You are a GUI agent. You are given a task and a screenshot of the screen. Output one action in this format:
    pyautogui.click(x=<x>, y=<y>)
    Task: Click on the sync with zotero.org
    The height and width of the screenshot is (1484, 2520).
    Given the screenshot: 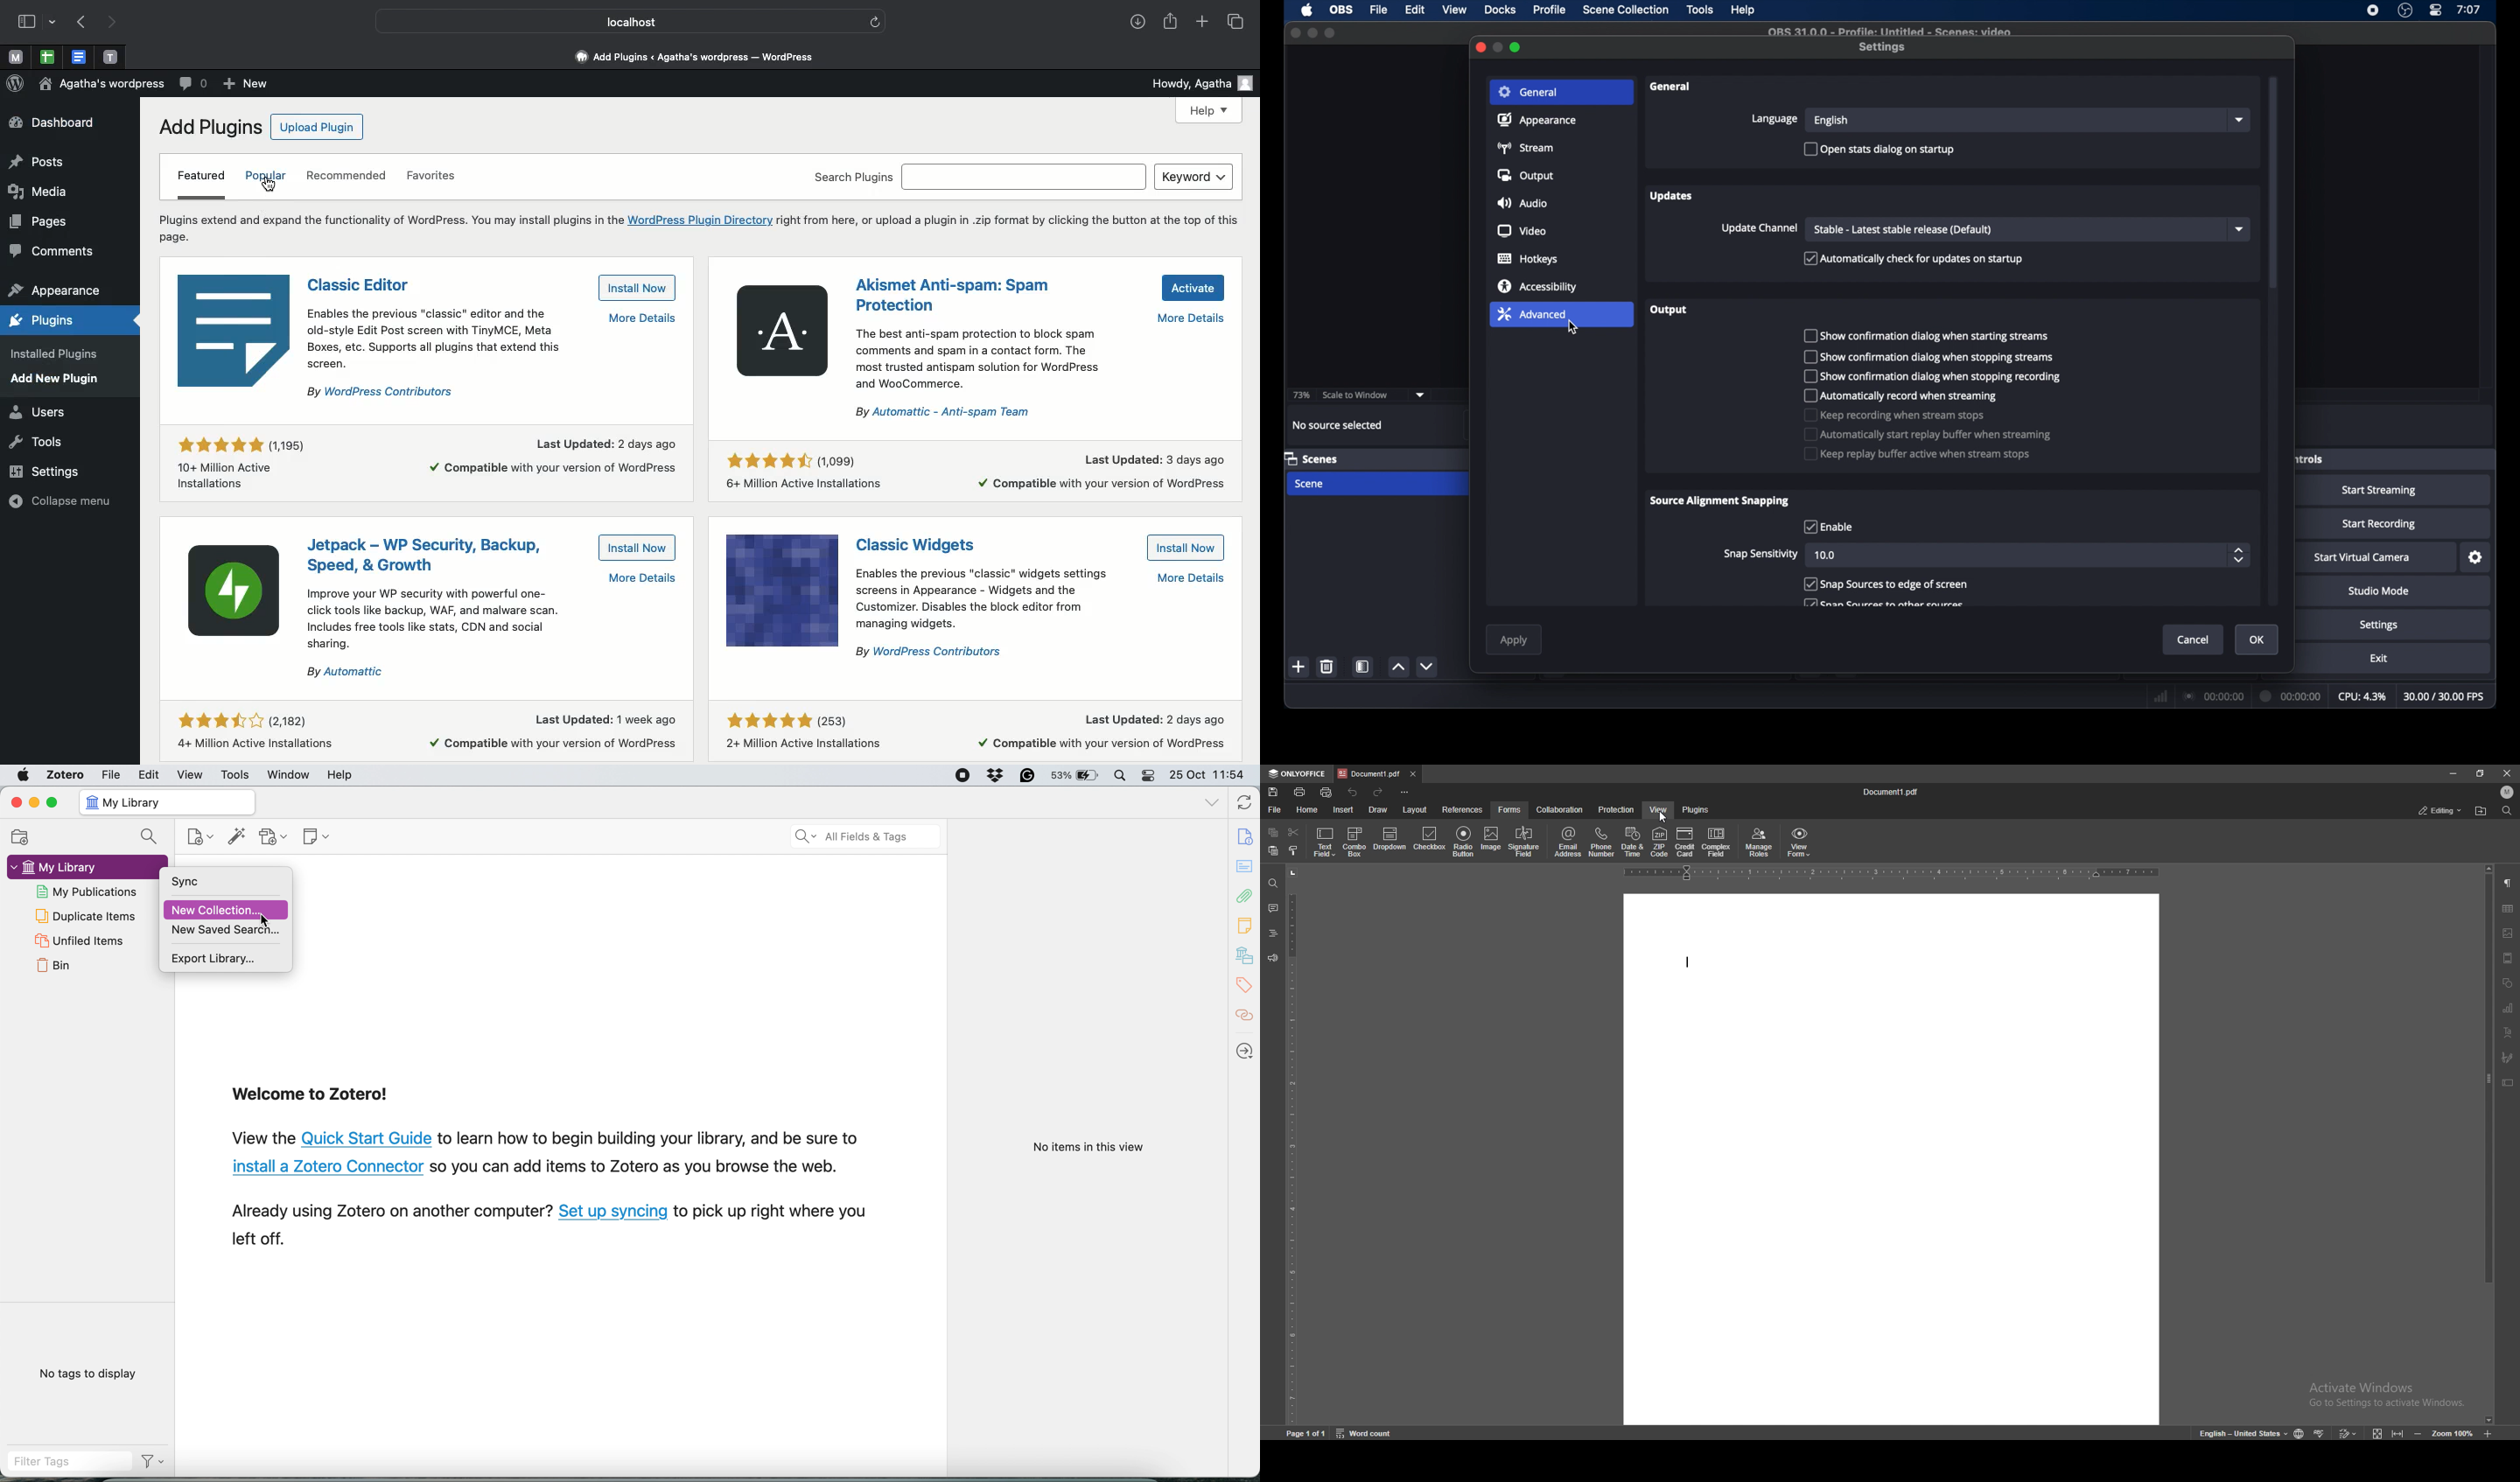 What is the action you would take?
    pyautogui.click(x=1242, y=804)
    